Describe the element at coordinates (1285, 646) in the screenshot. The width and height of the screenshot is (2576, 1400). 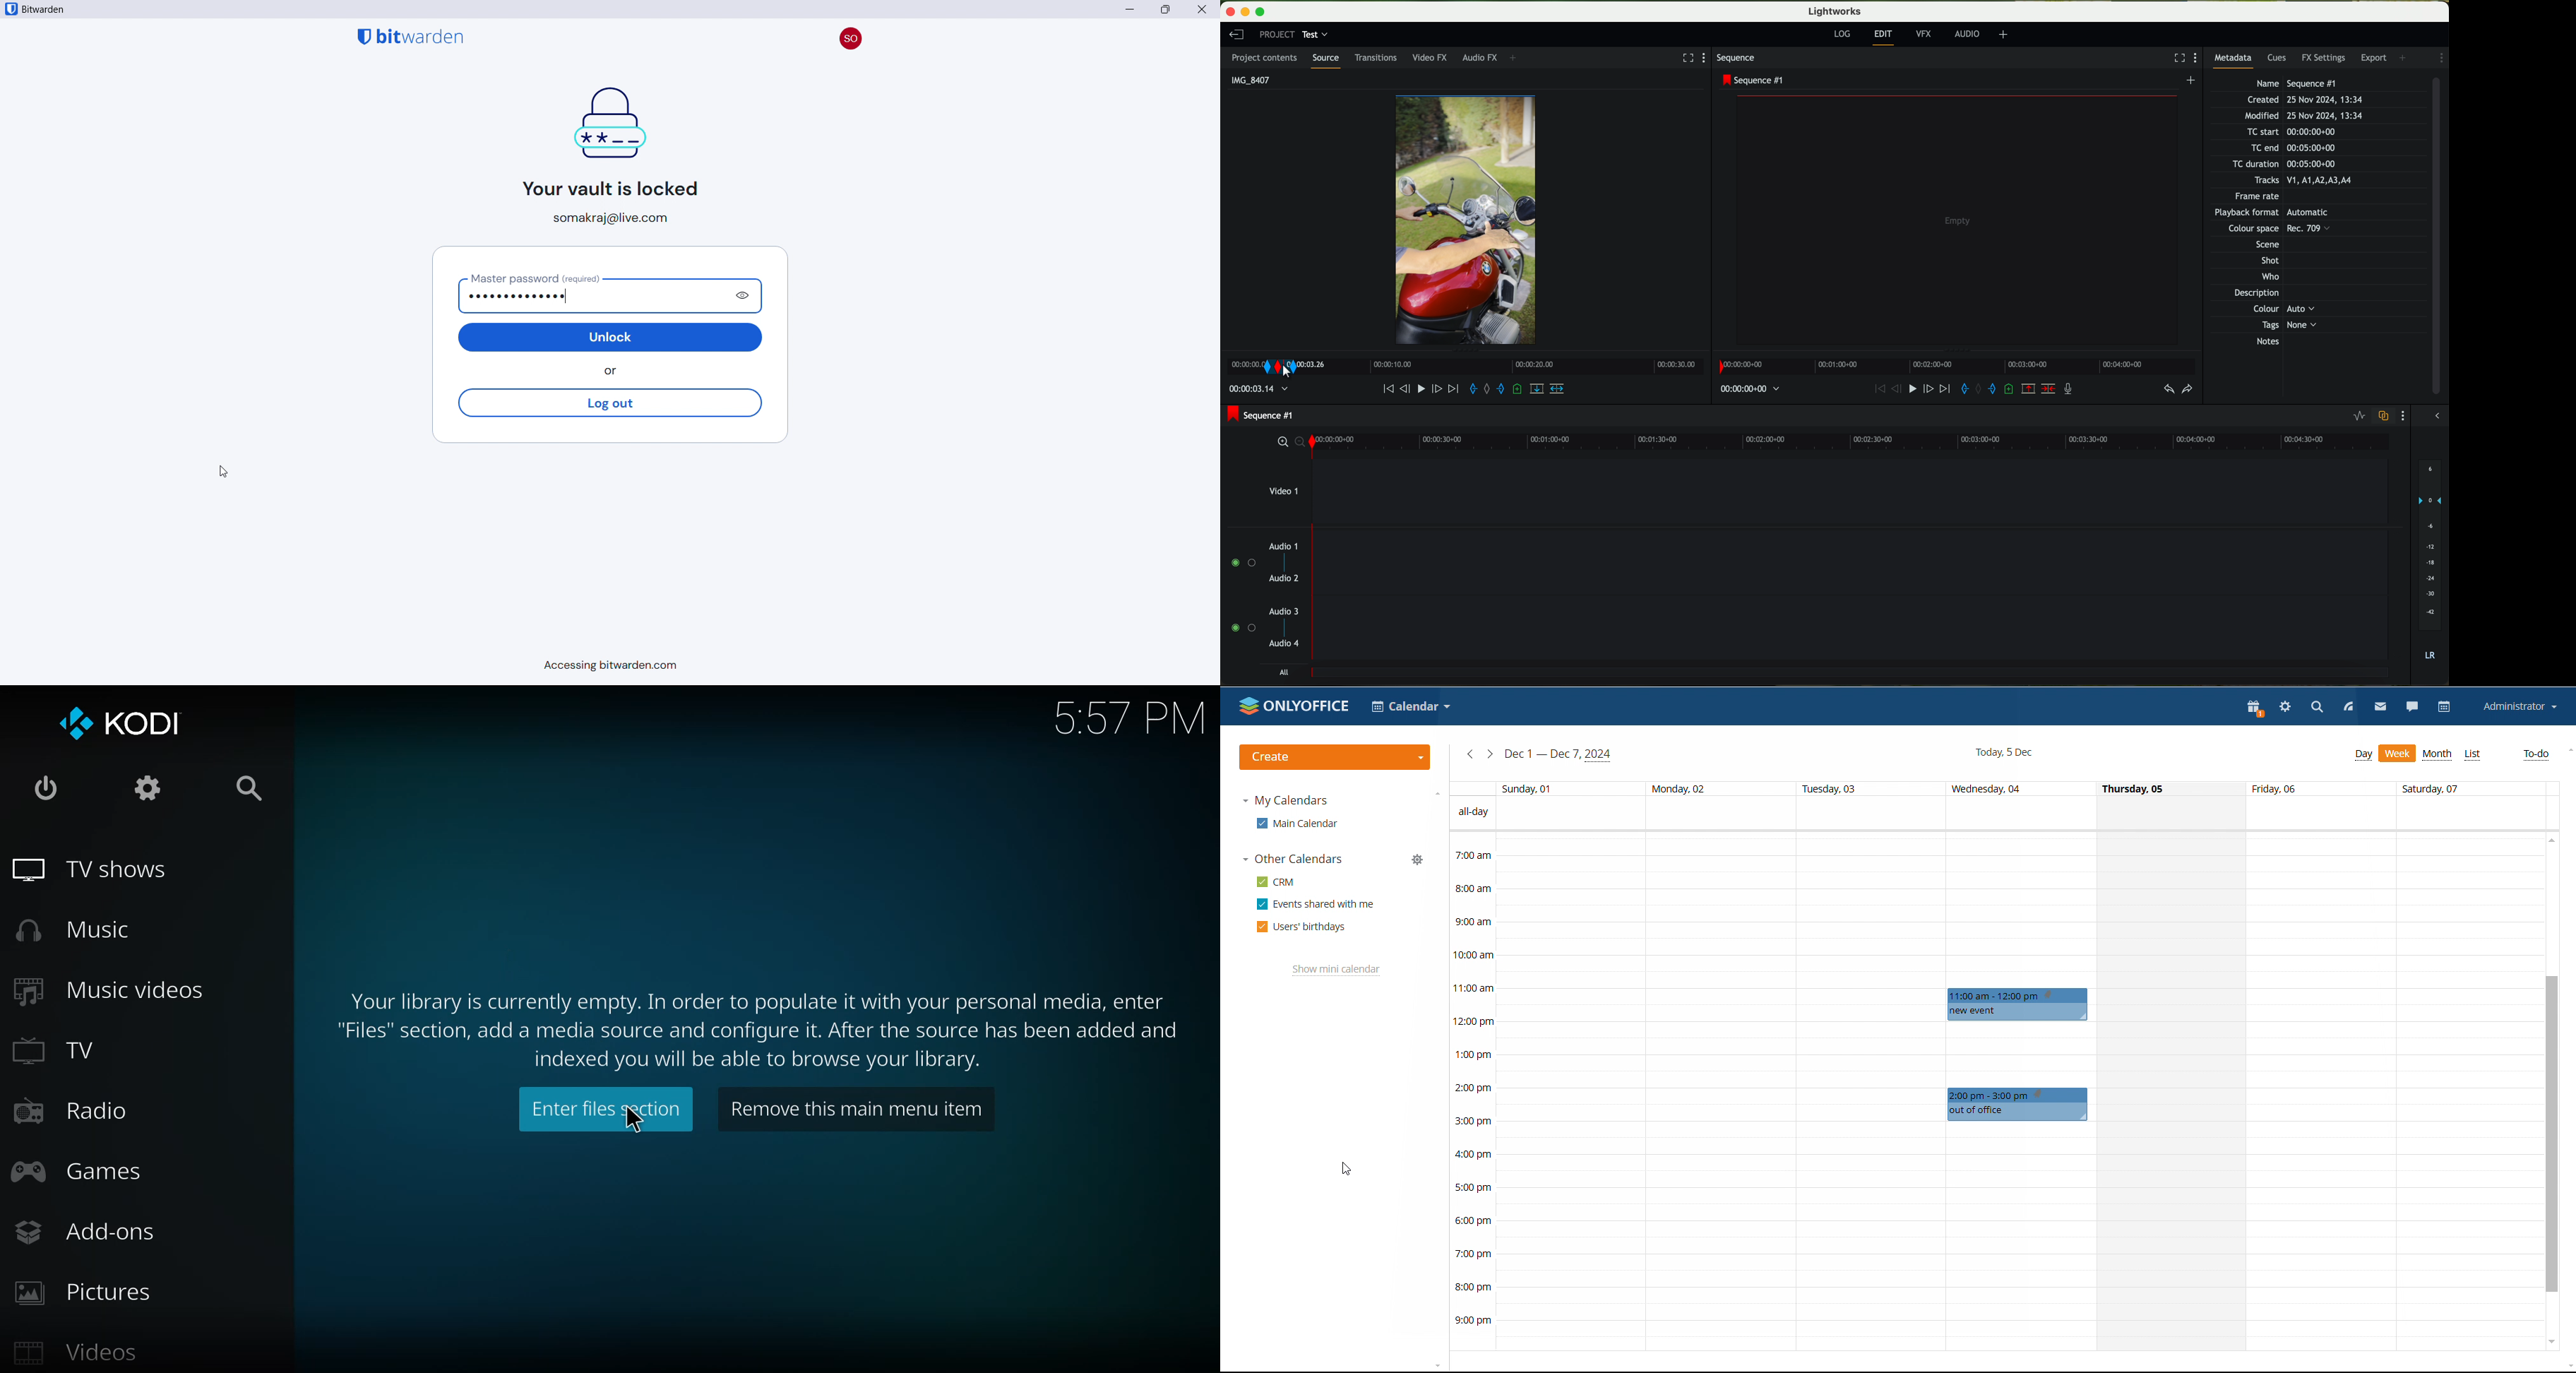
I see `audio 4` at that location.